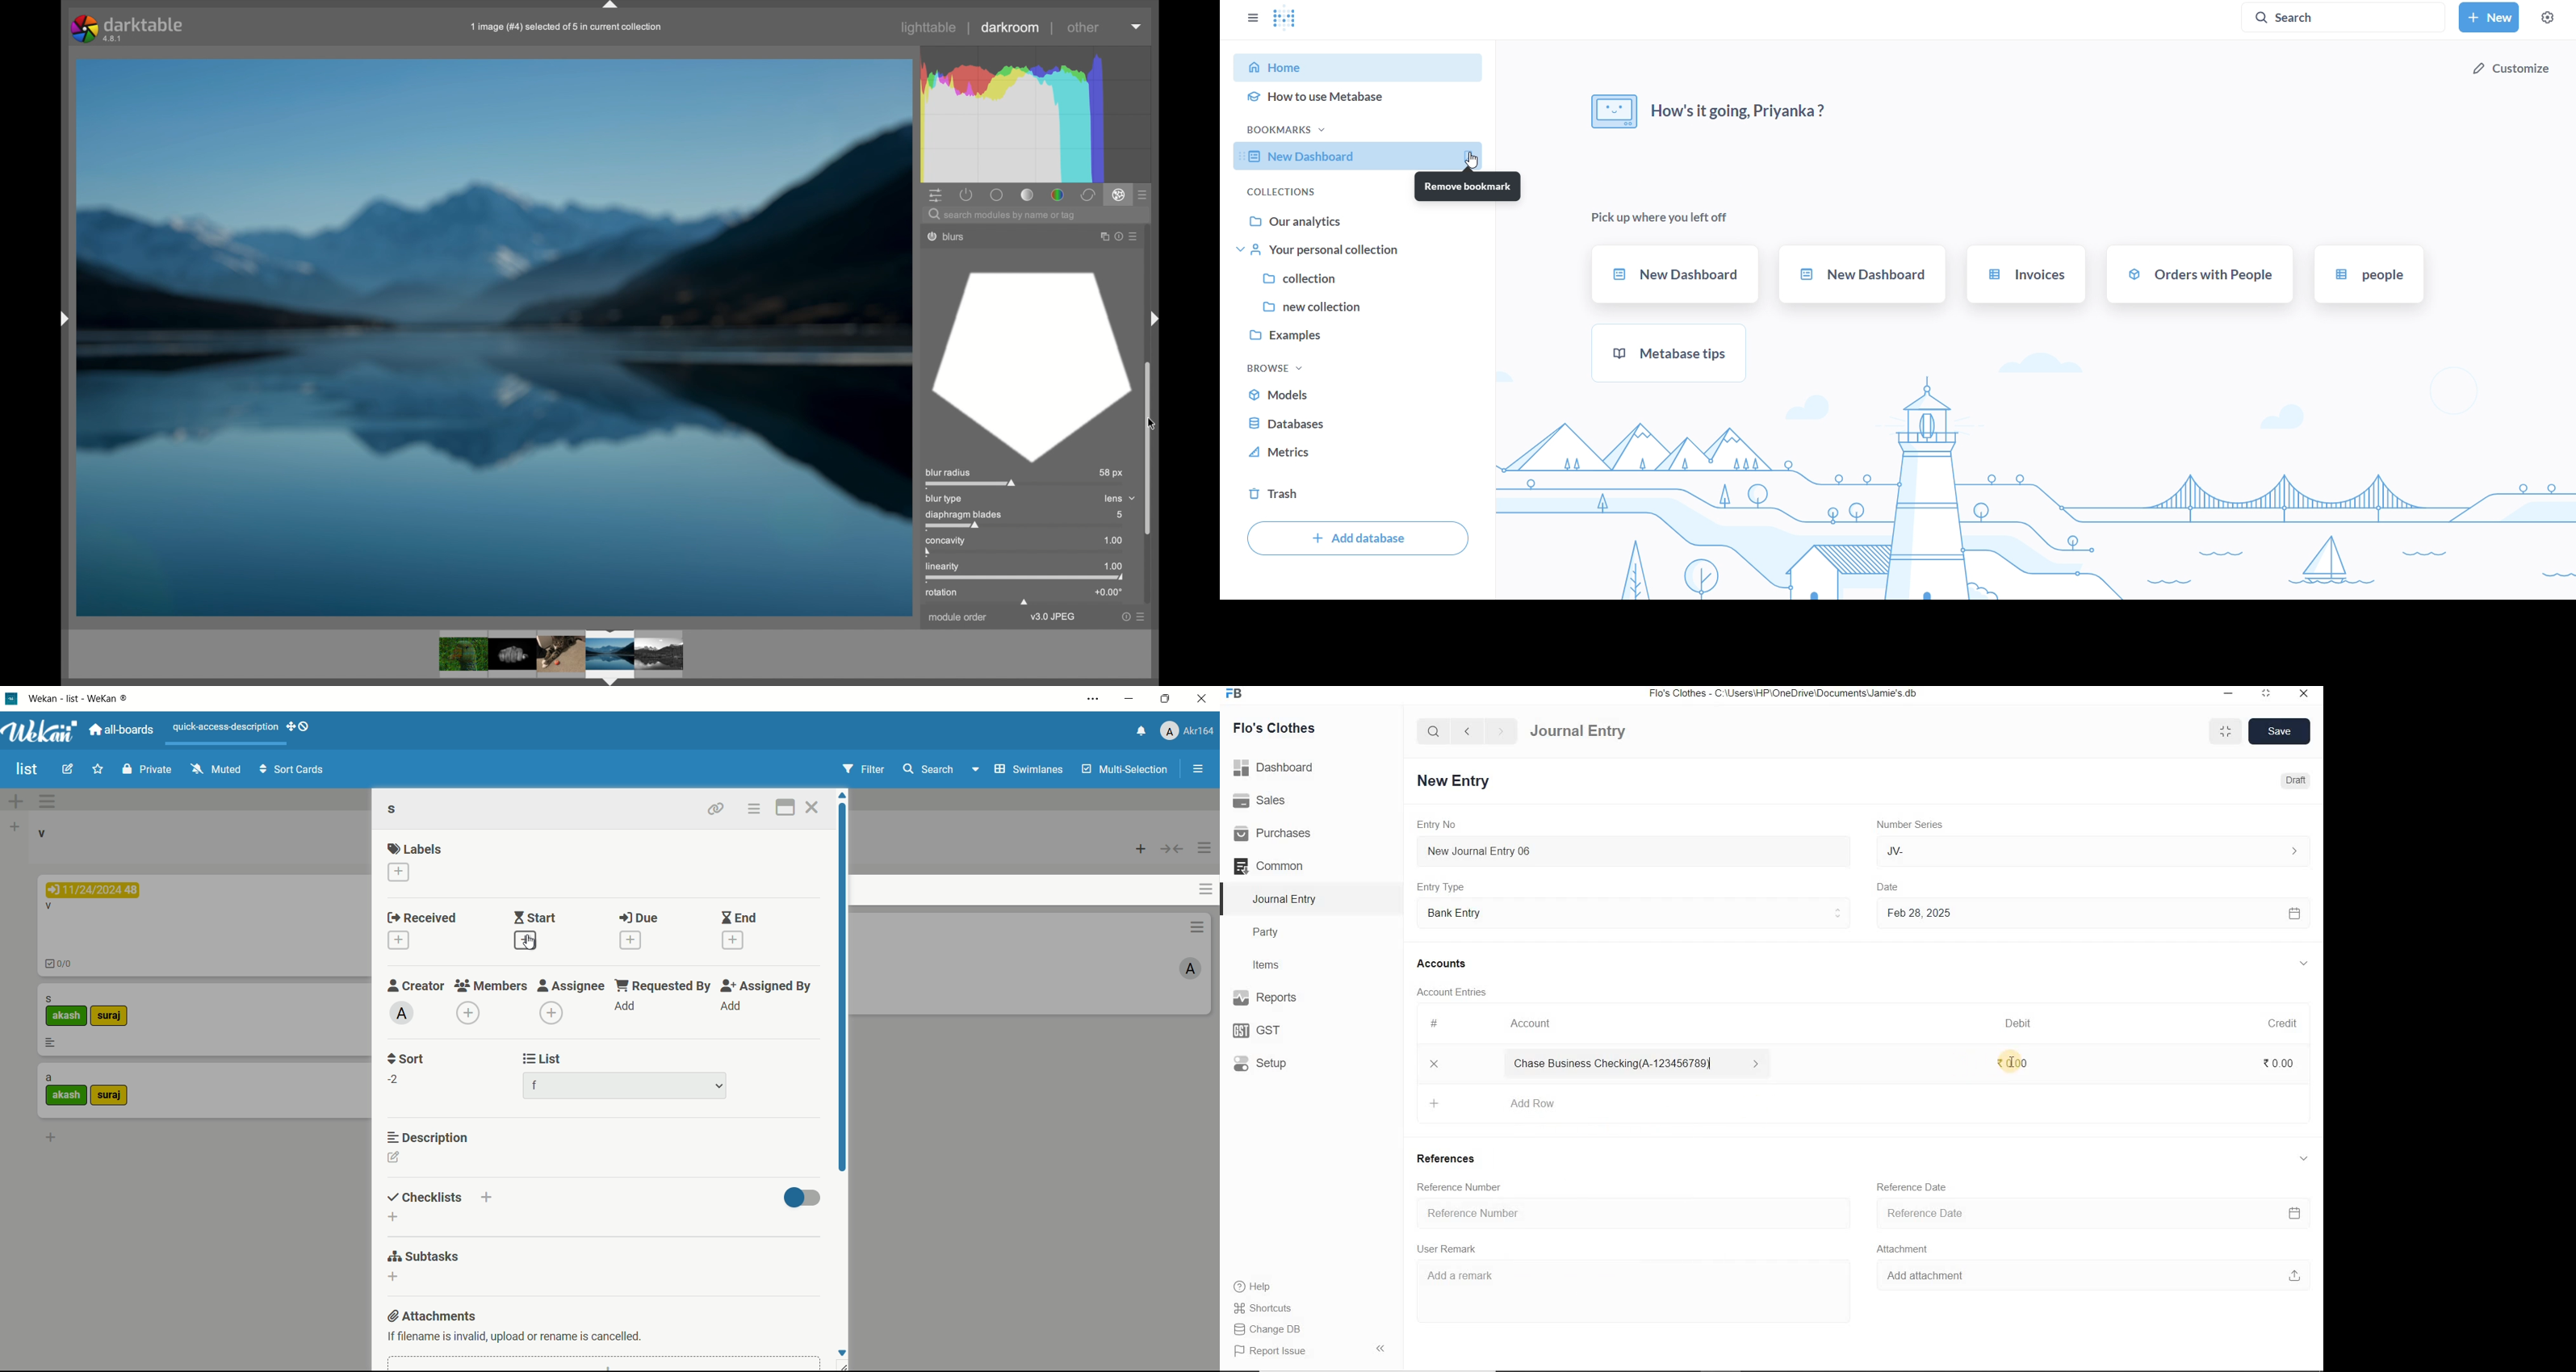 The height and width of the screenshot is (1372, 2576). I want to click on Shortcuts, so click(1263, 1306).